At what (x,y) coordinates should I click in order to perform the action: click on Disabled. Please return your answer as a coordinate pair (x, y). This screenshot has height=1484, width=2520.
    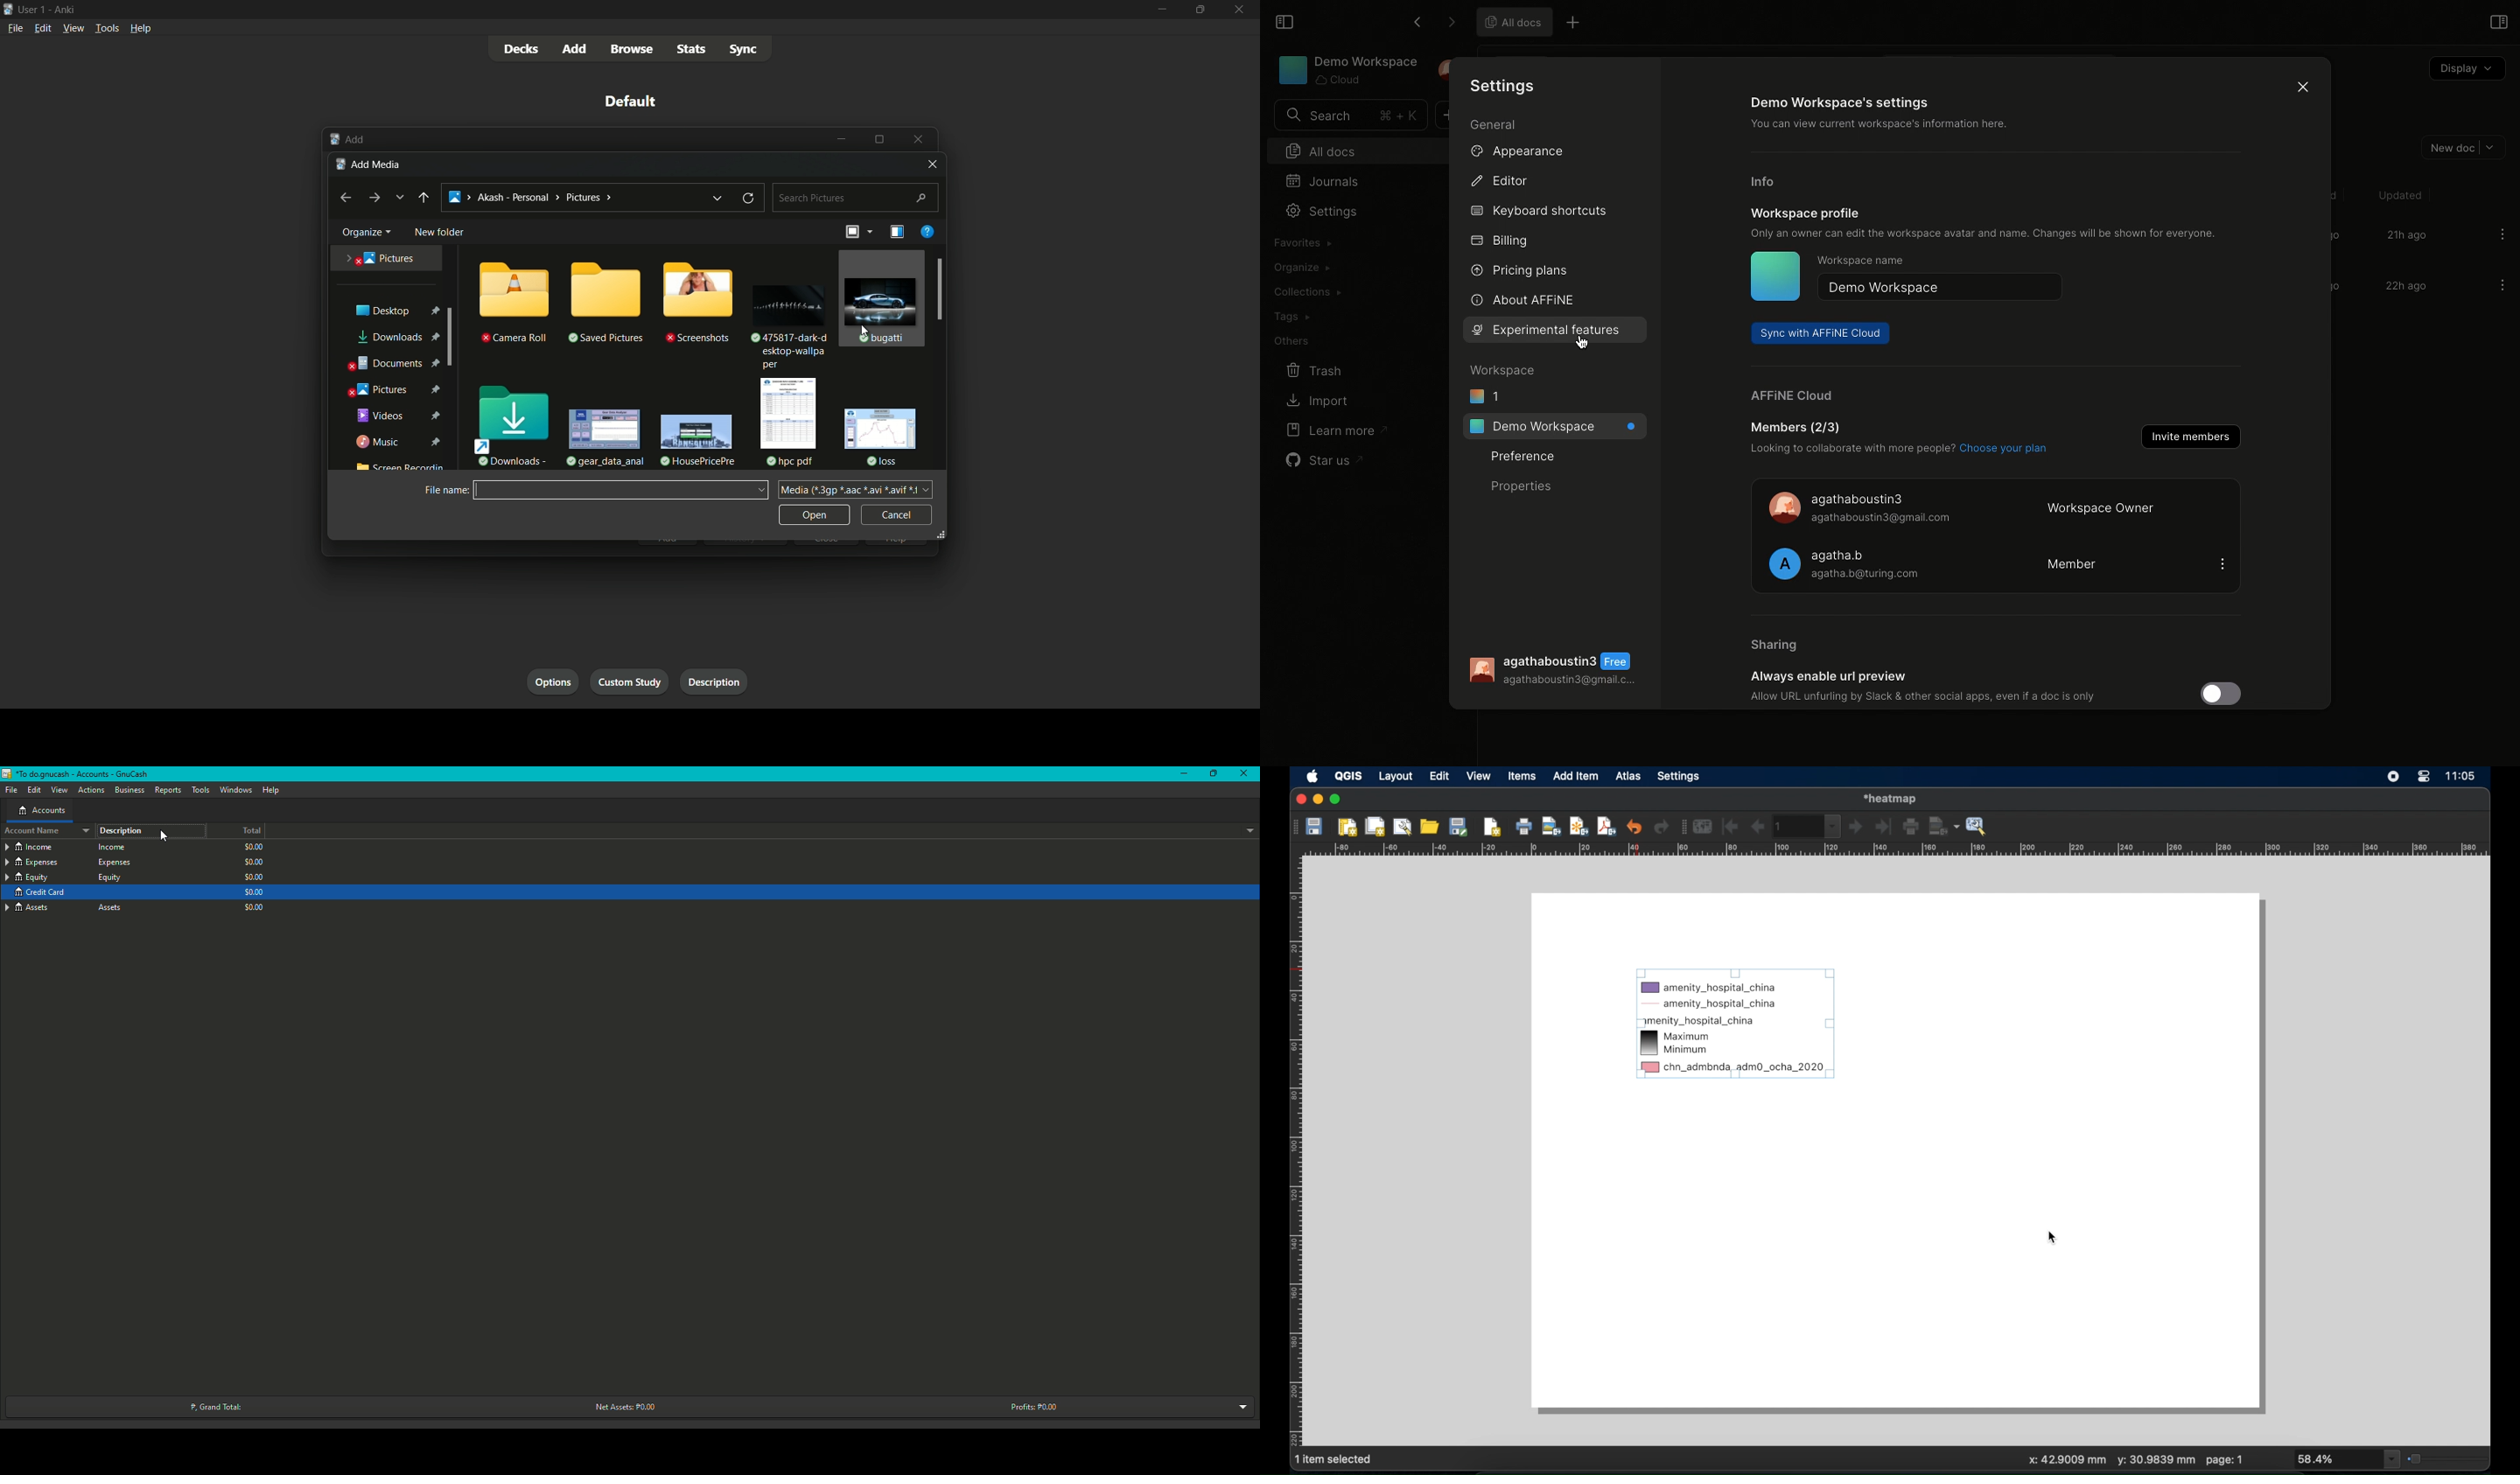
    Looking at the image, I should click on (2223, 687).